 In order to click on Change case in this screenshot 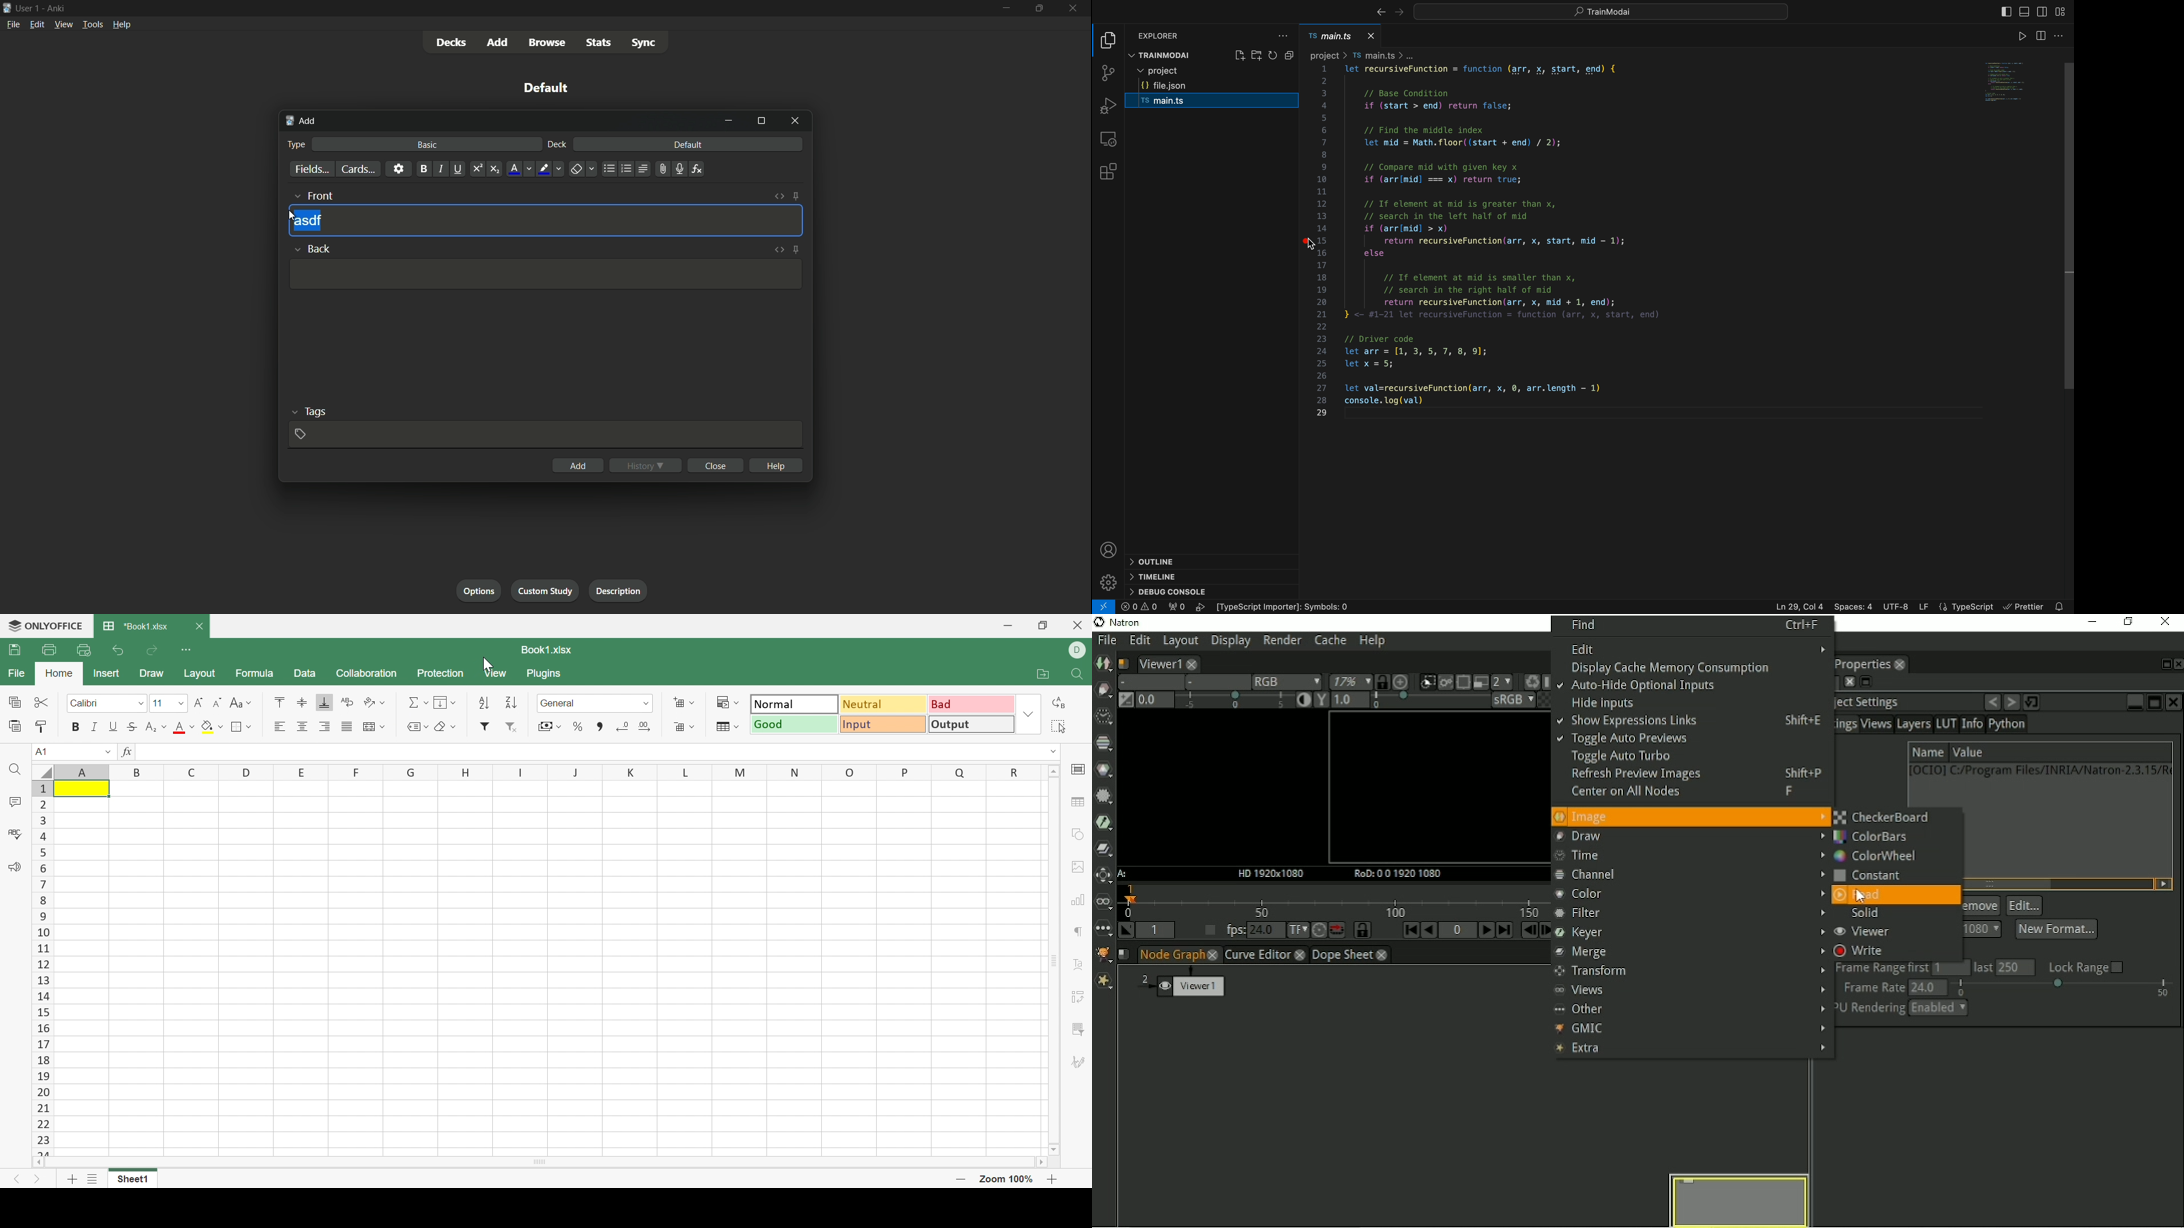, I will do `click(241, 701)`.